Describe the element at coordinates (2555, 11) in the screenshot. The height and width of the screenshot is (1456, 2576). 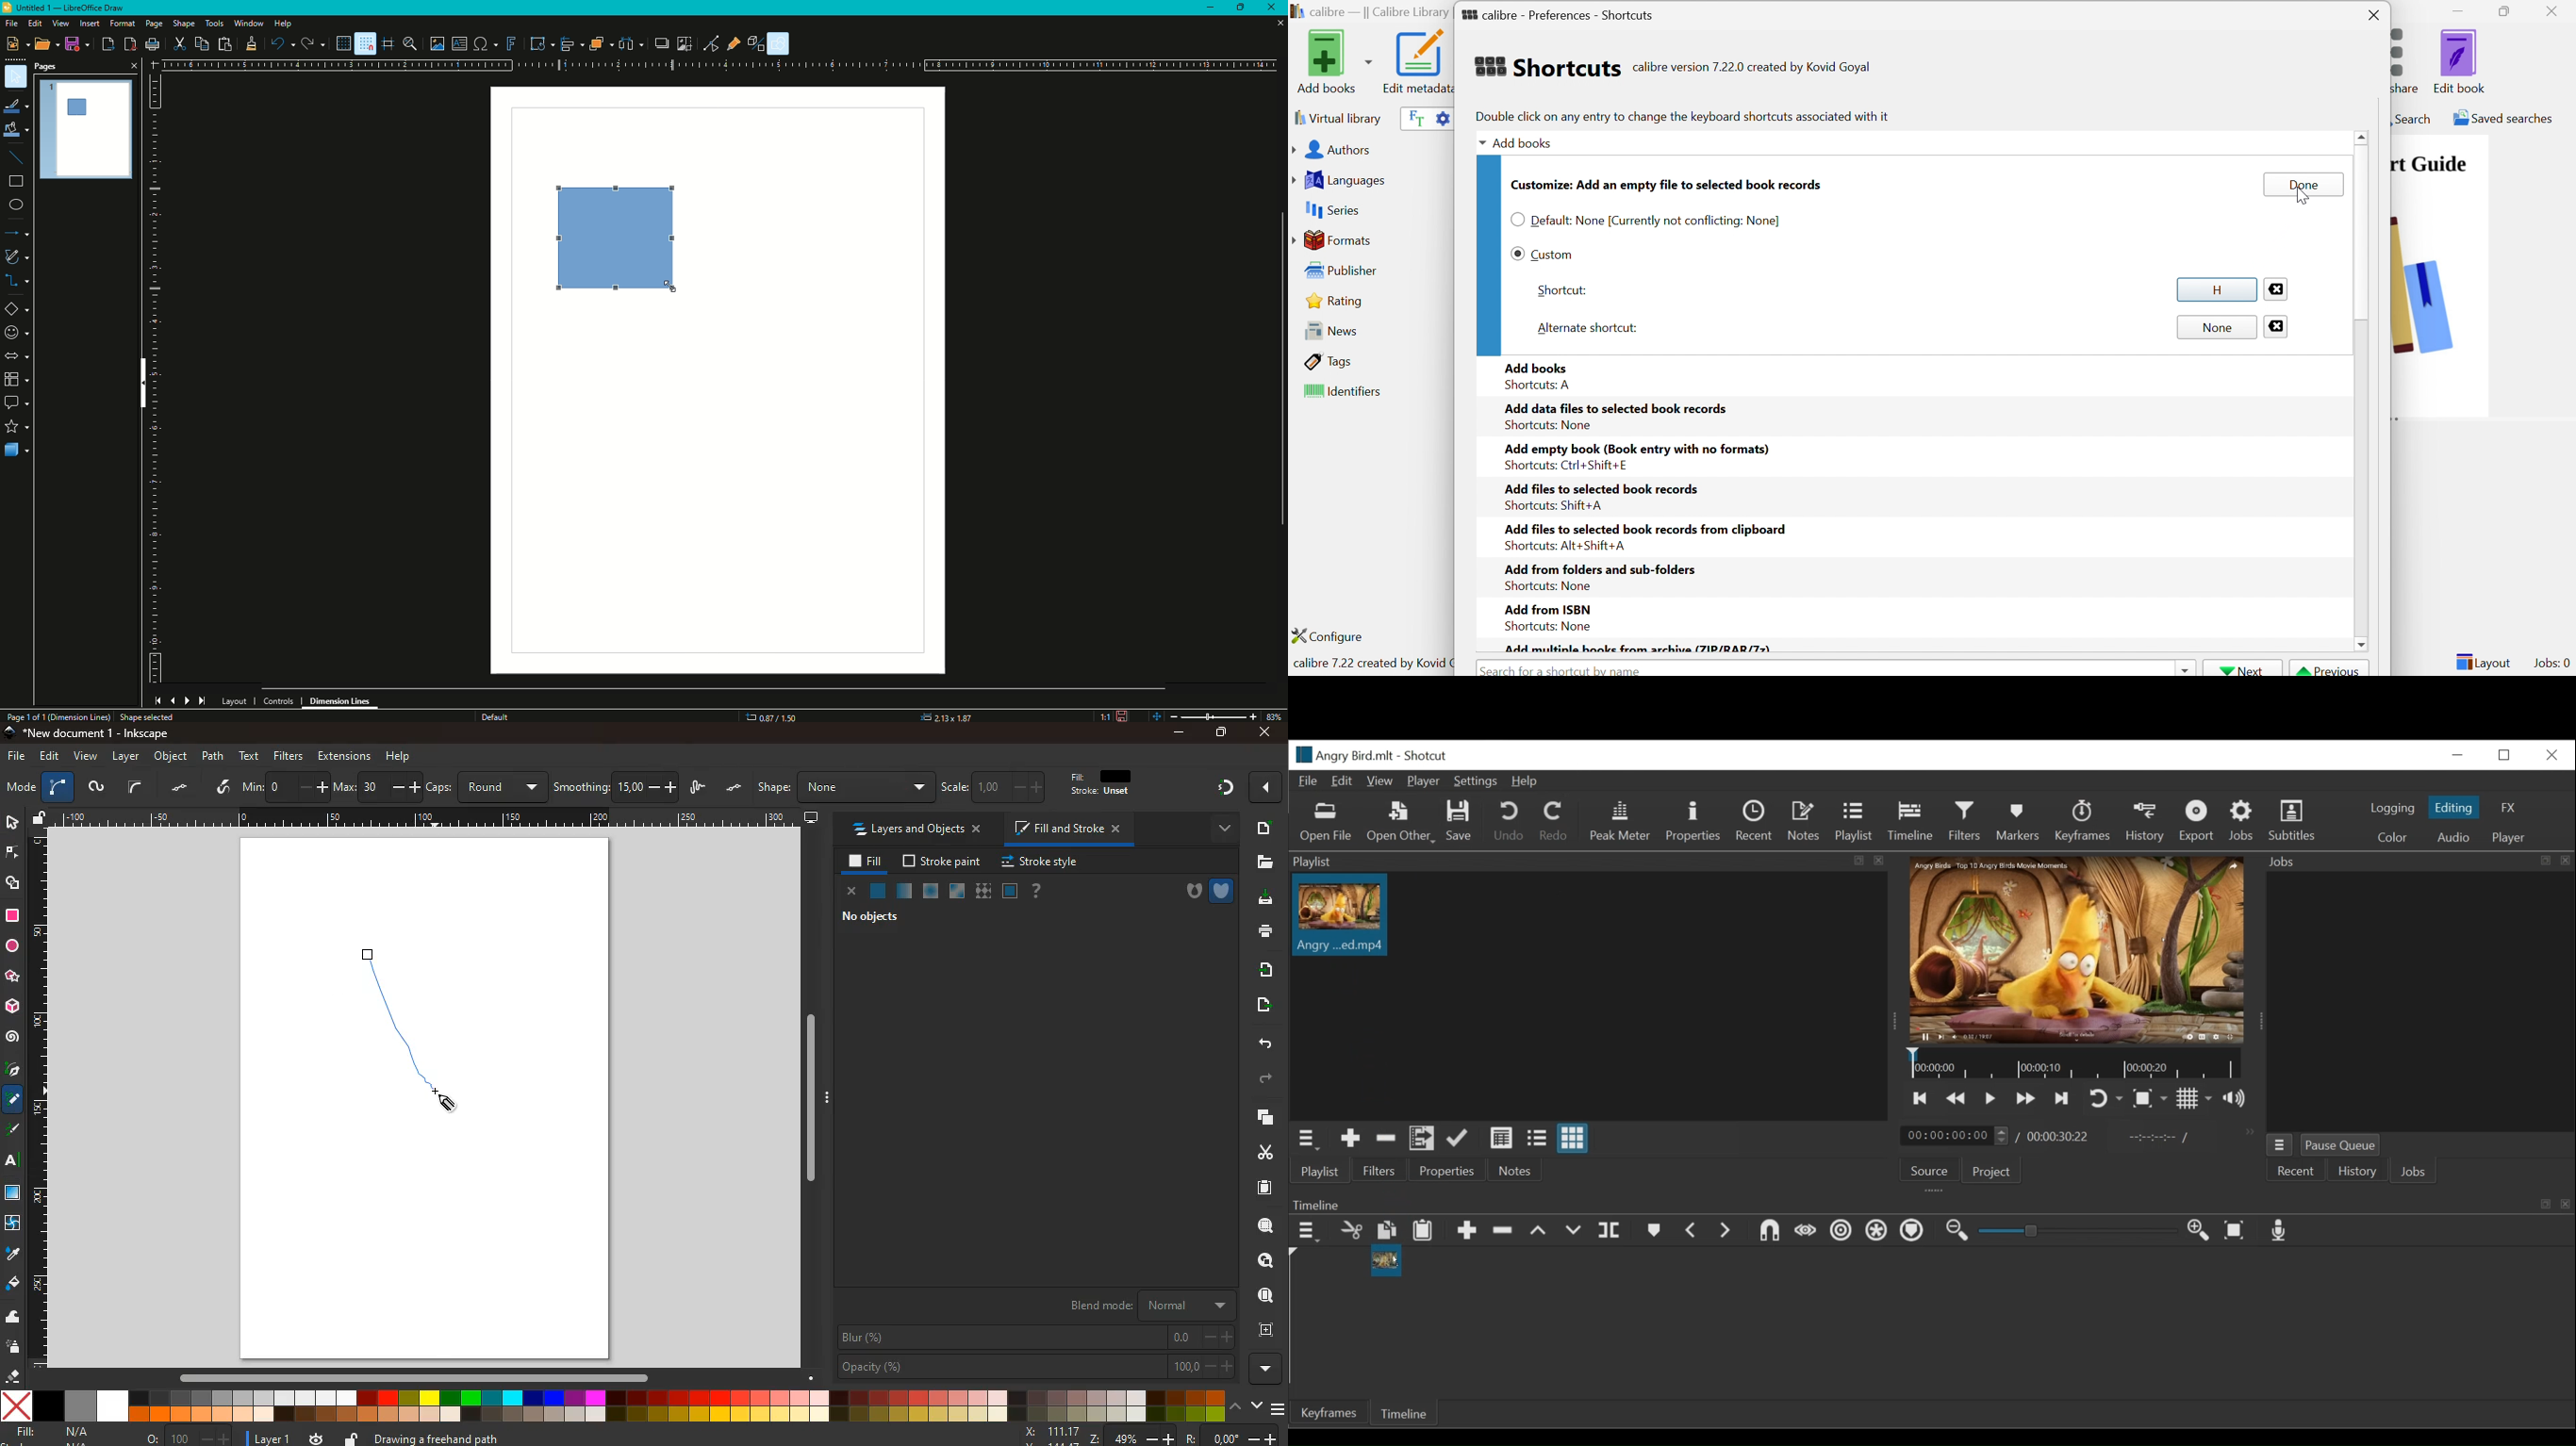
I see `Close` at that location.